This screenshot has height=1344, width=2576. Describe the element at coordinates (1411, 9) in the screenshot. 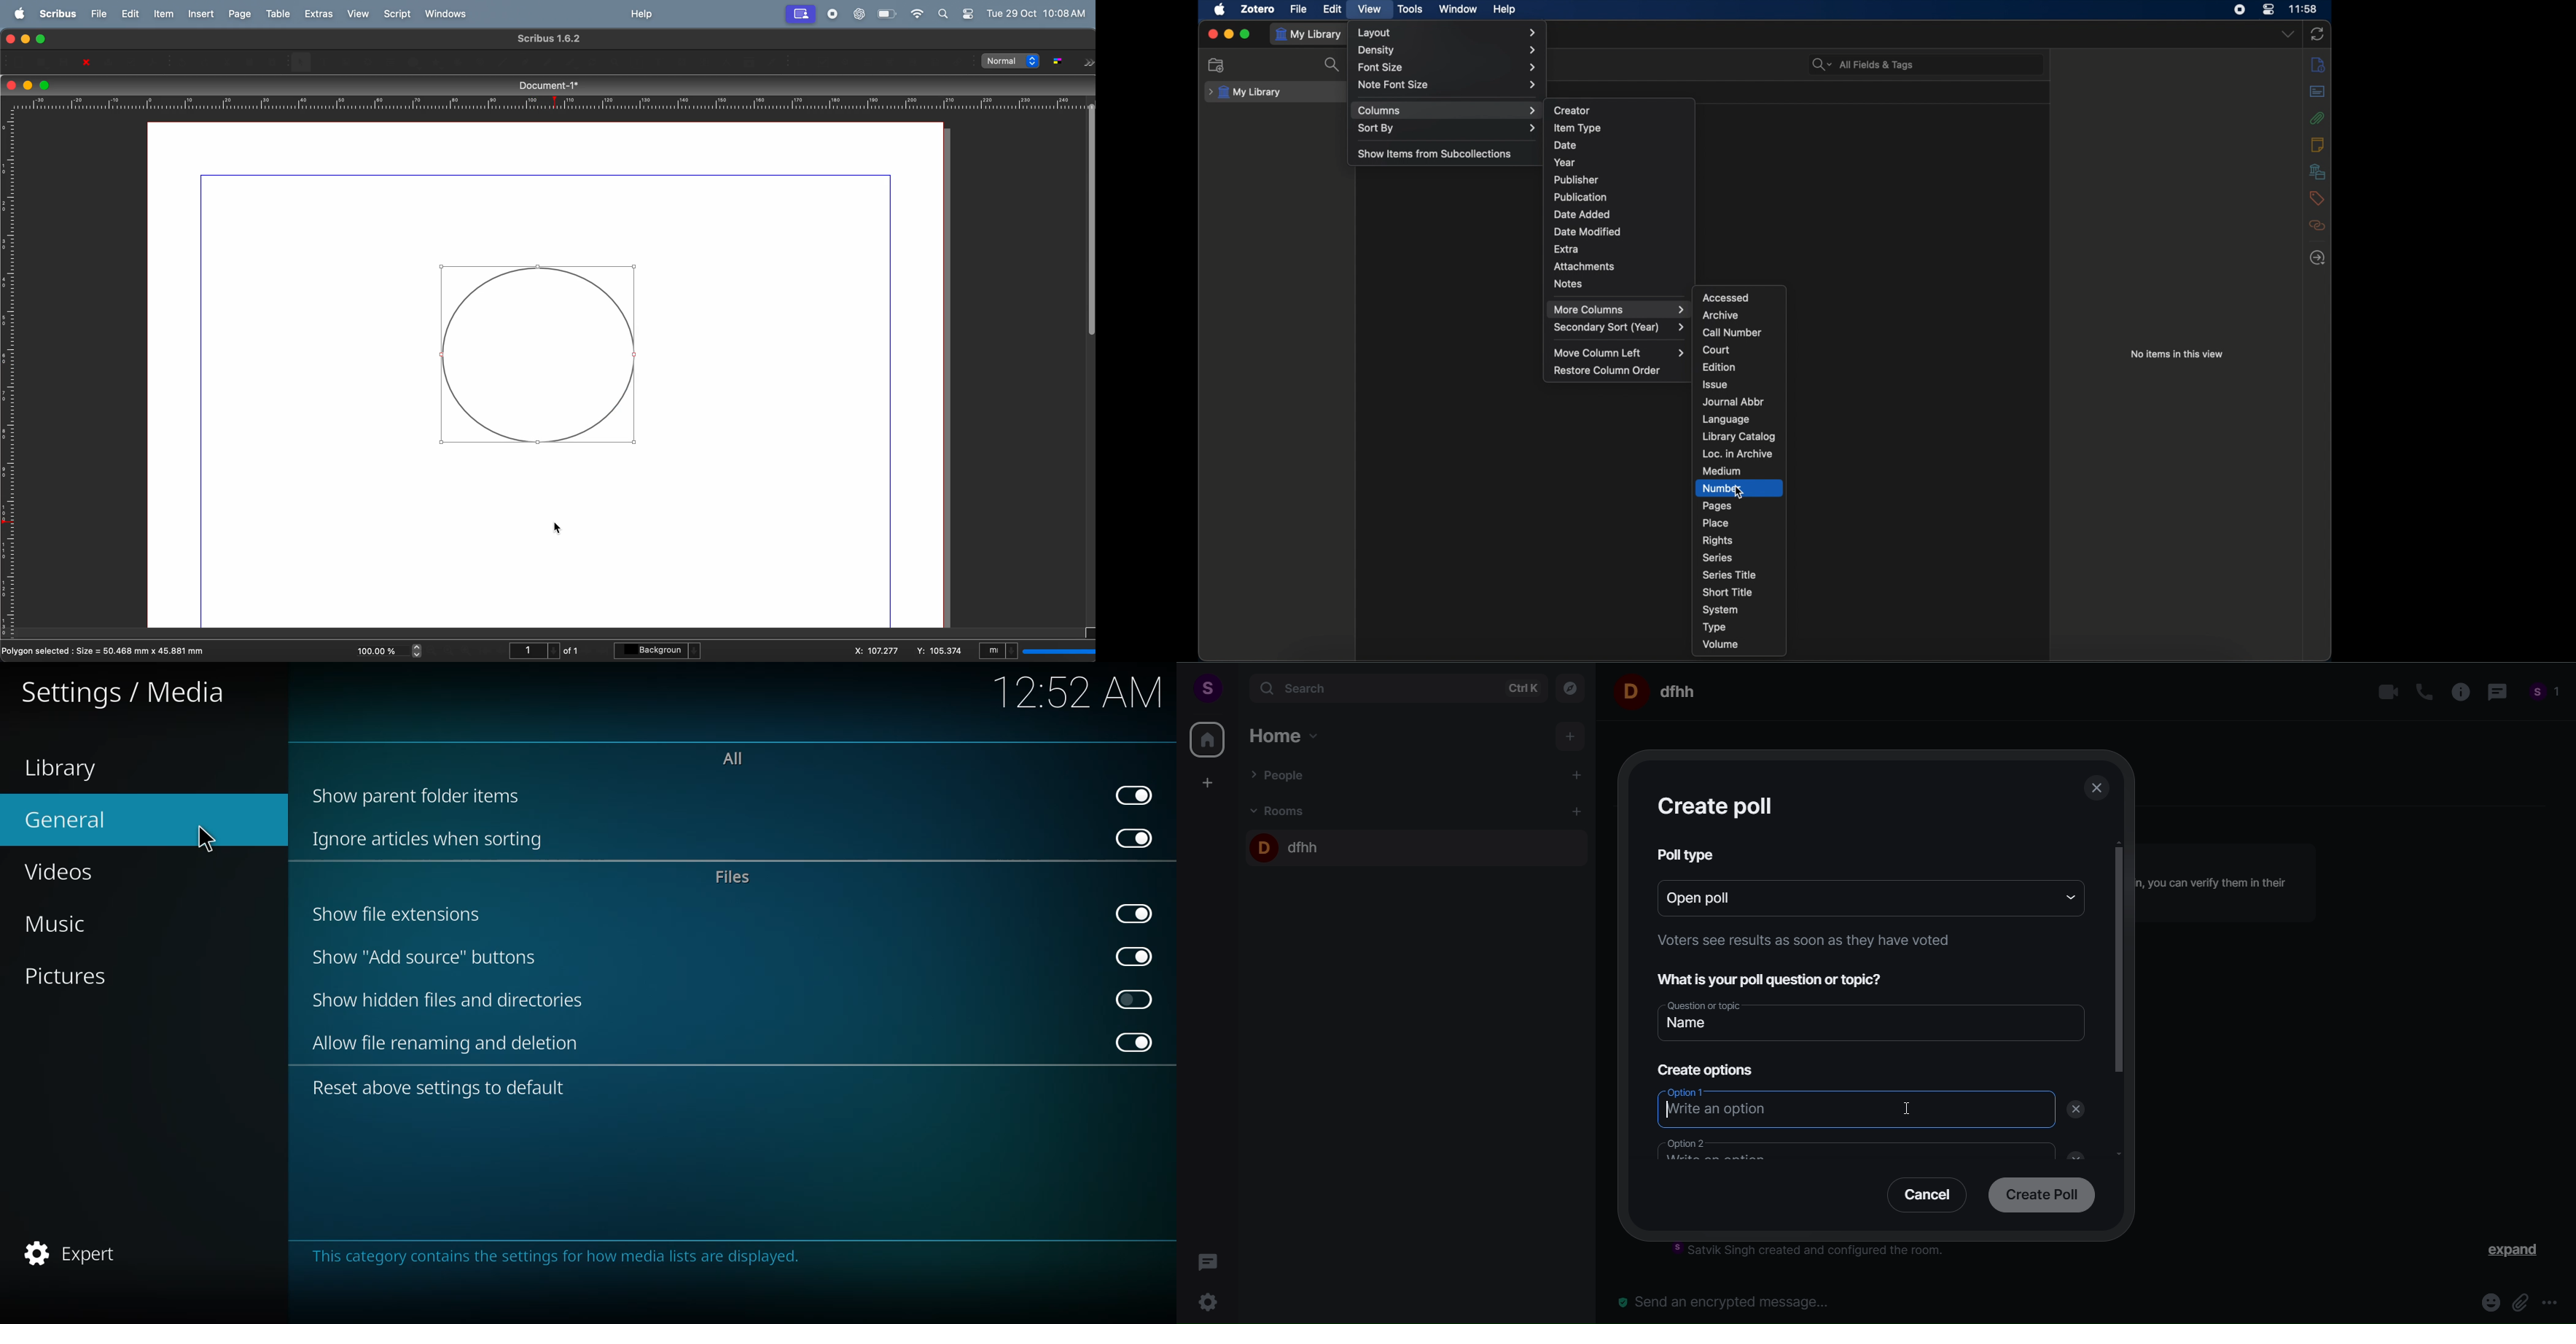

I see `tools` at that location.